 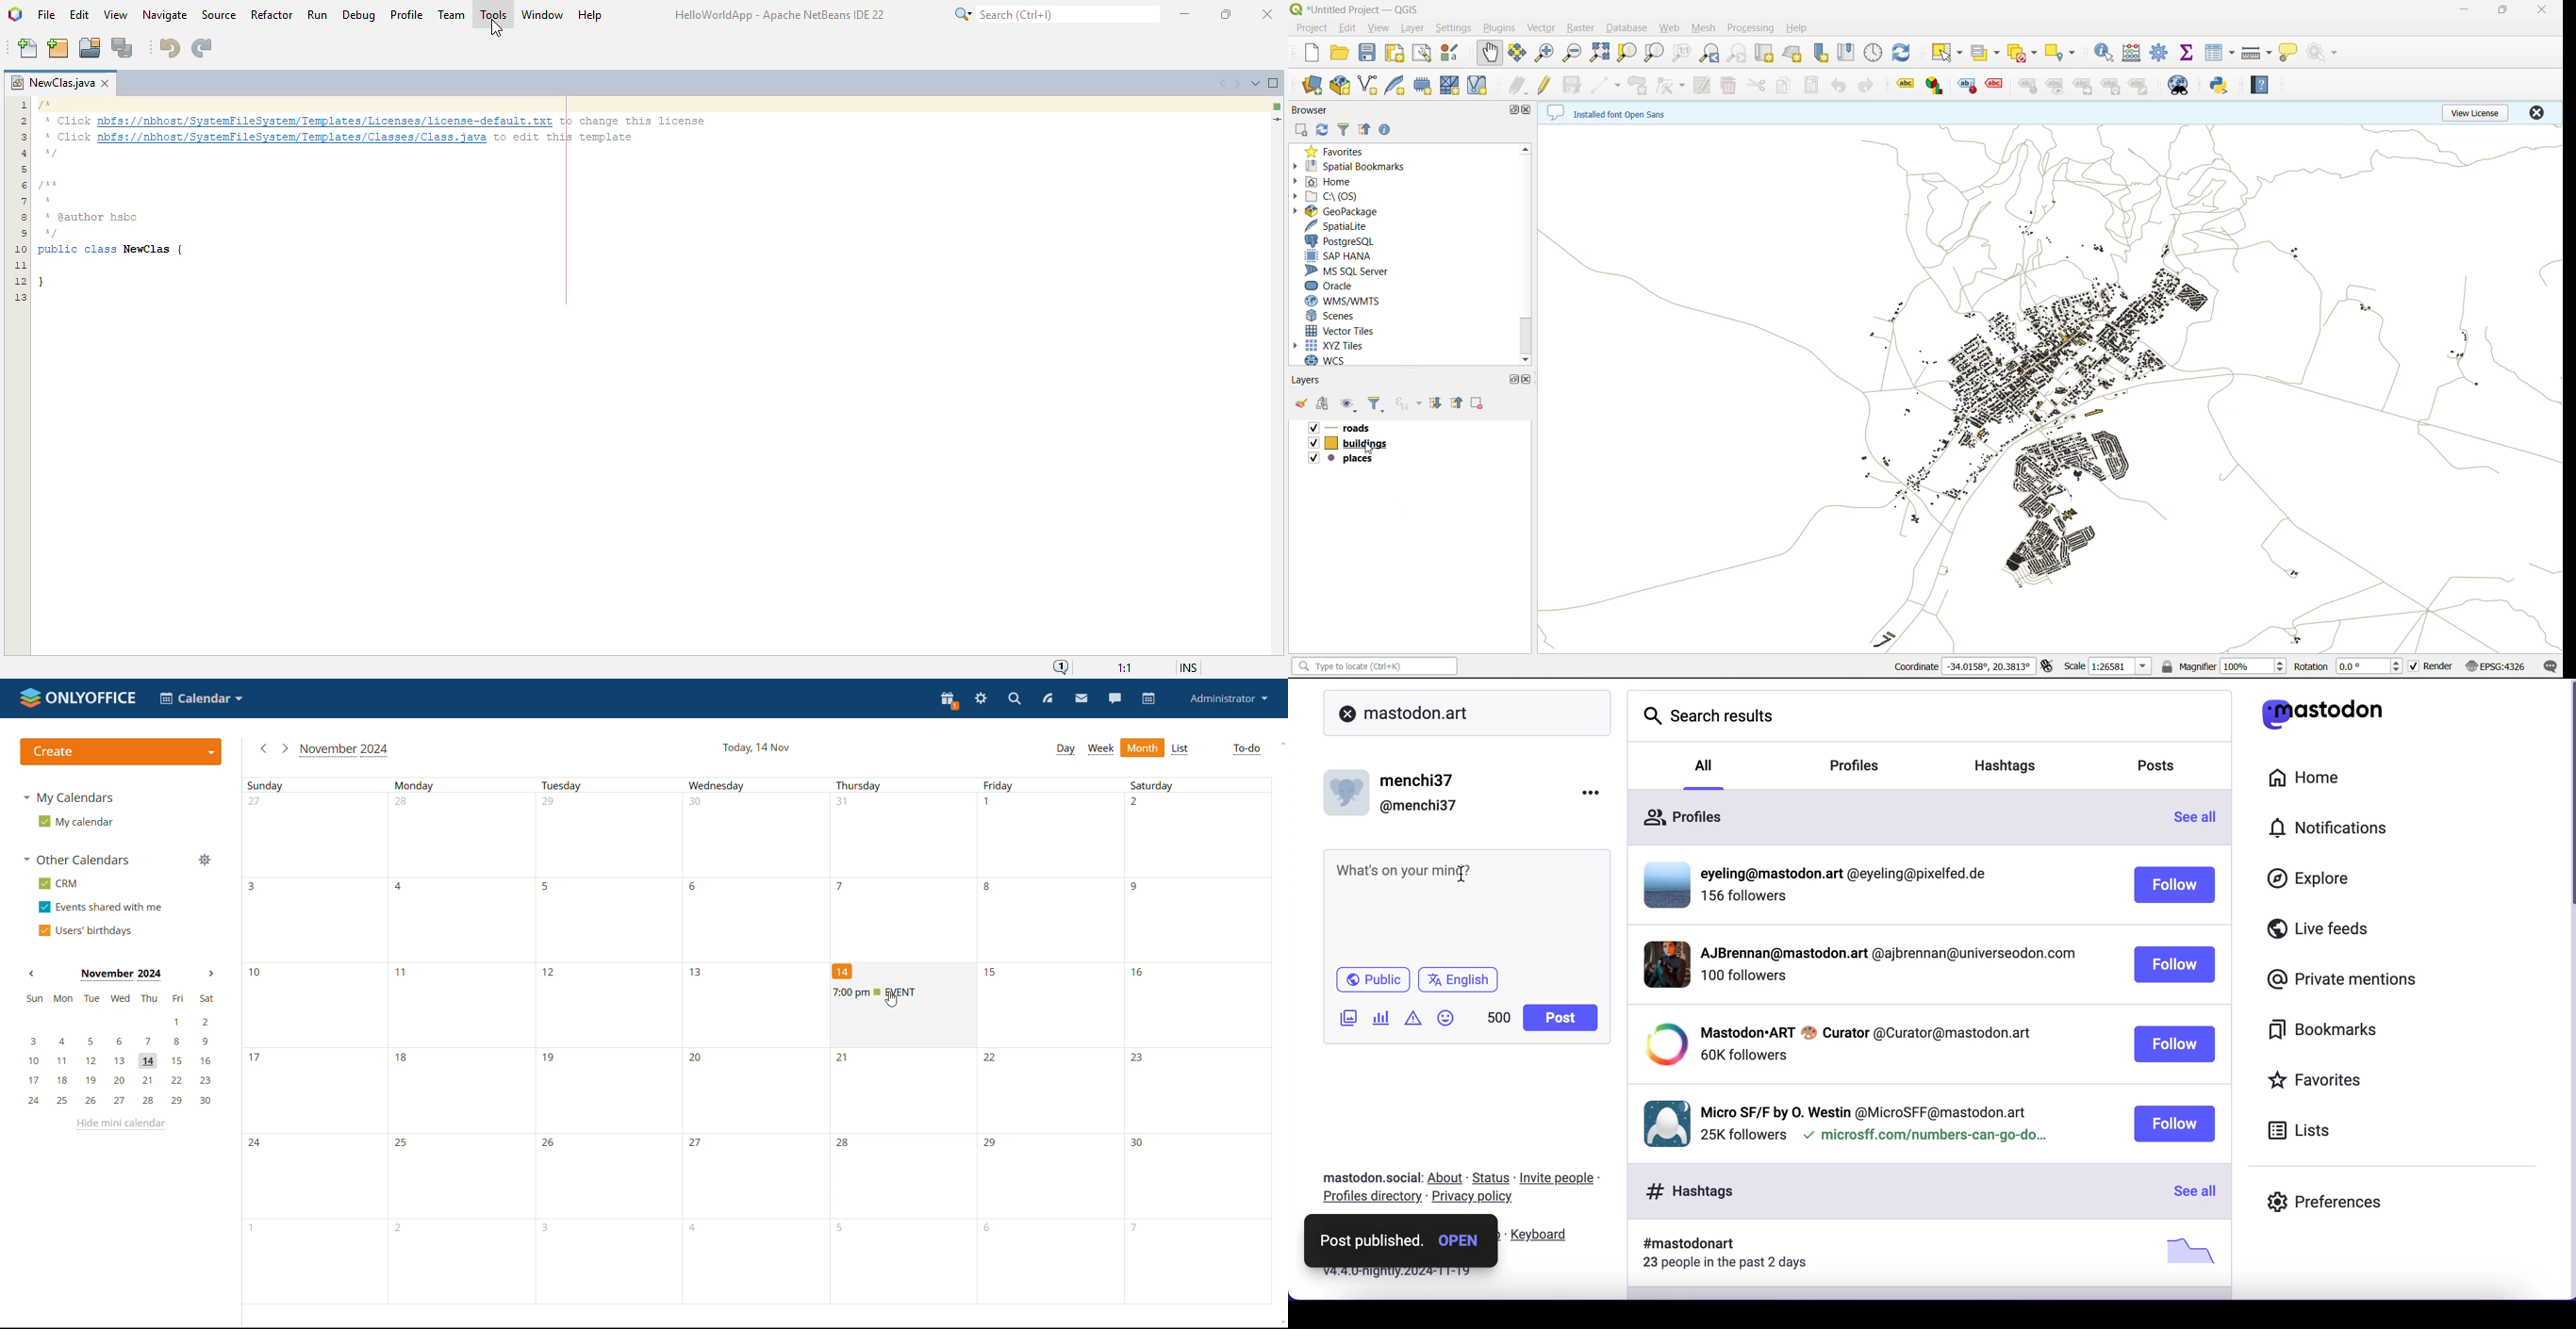 I want to click on select application, so click(x=203, y=698).